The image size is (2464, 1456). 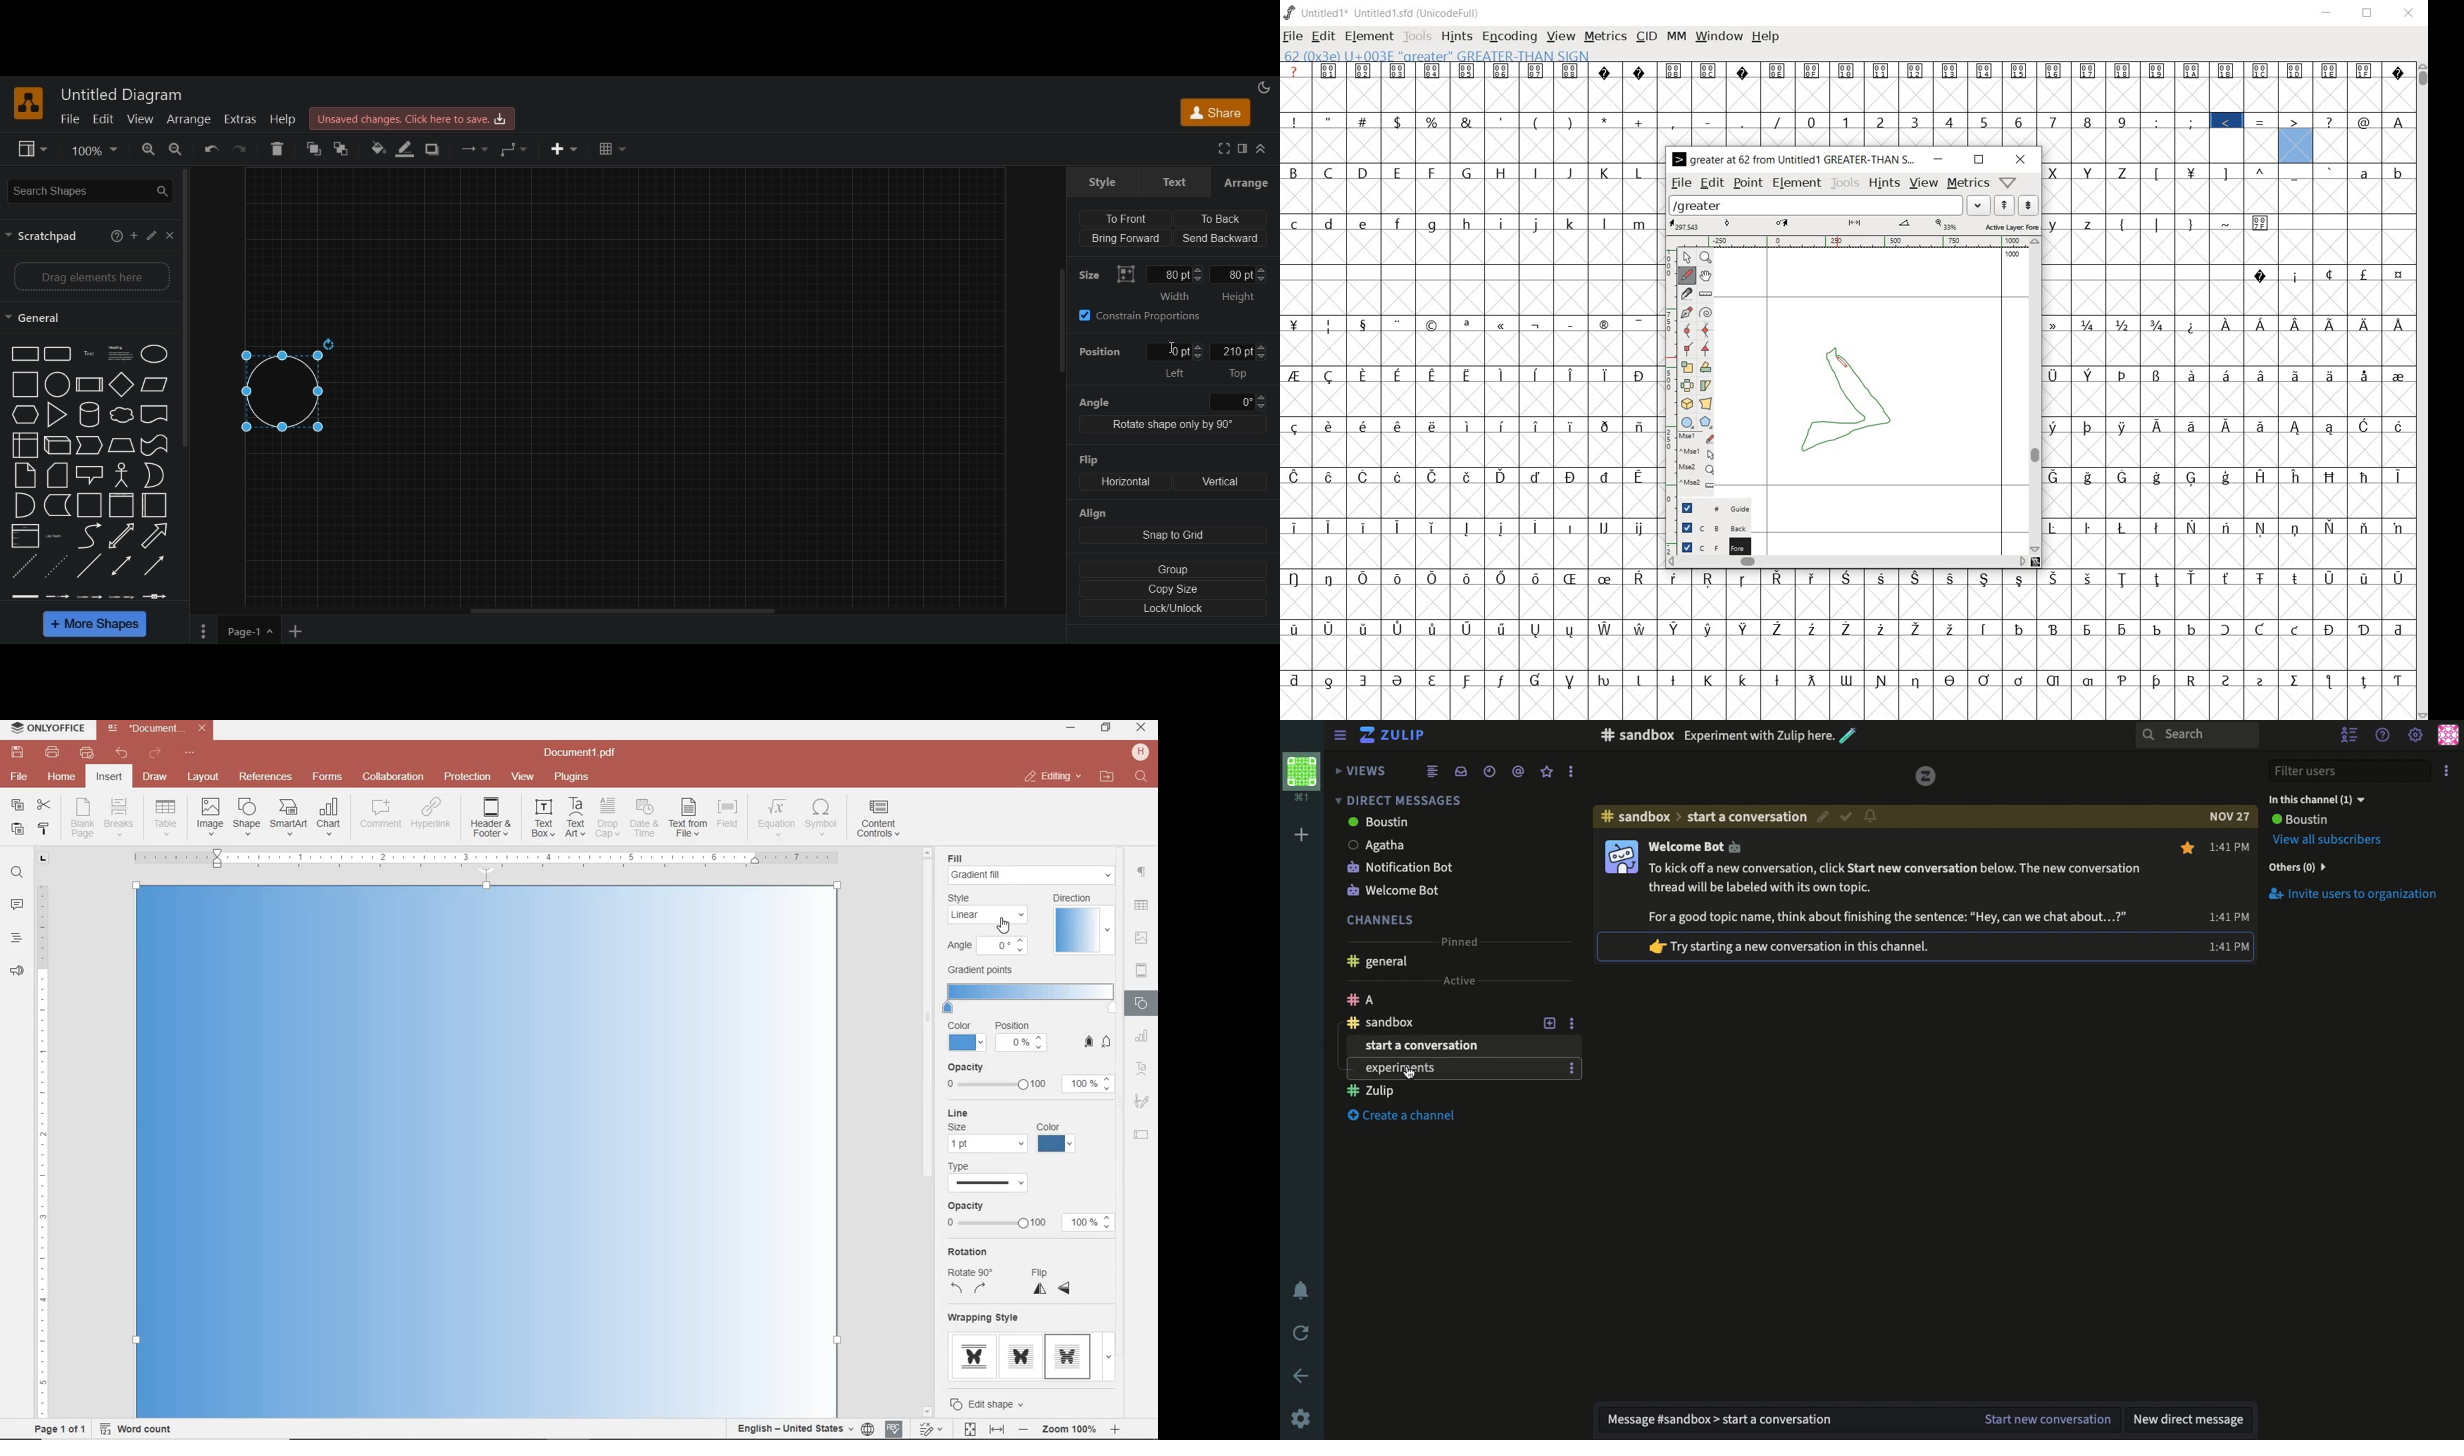 I want to click on quick print, so click(x=86, y=752).